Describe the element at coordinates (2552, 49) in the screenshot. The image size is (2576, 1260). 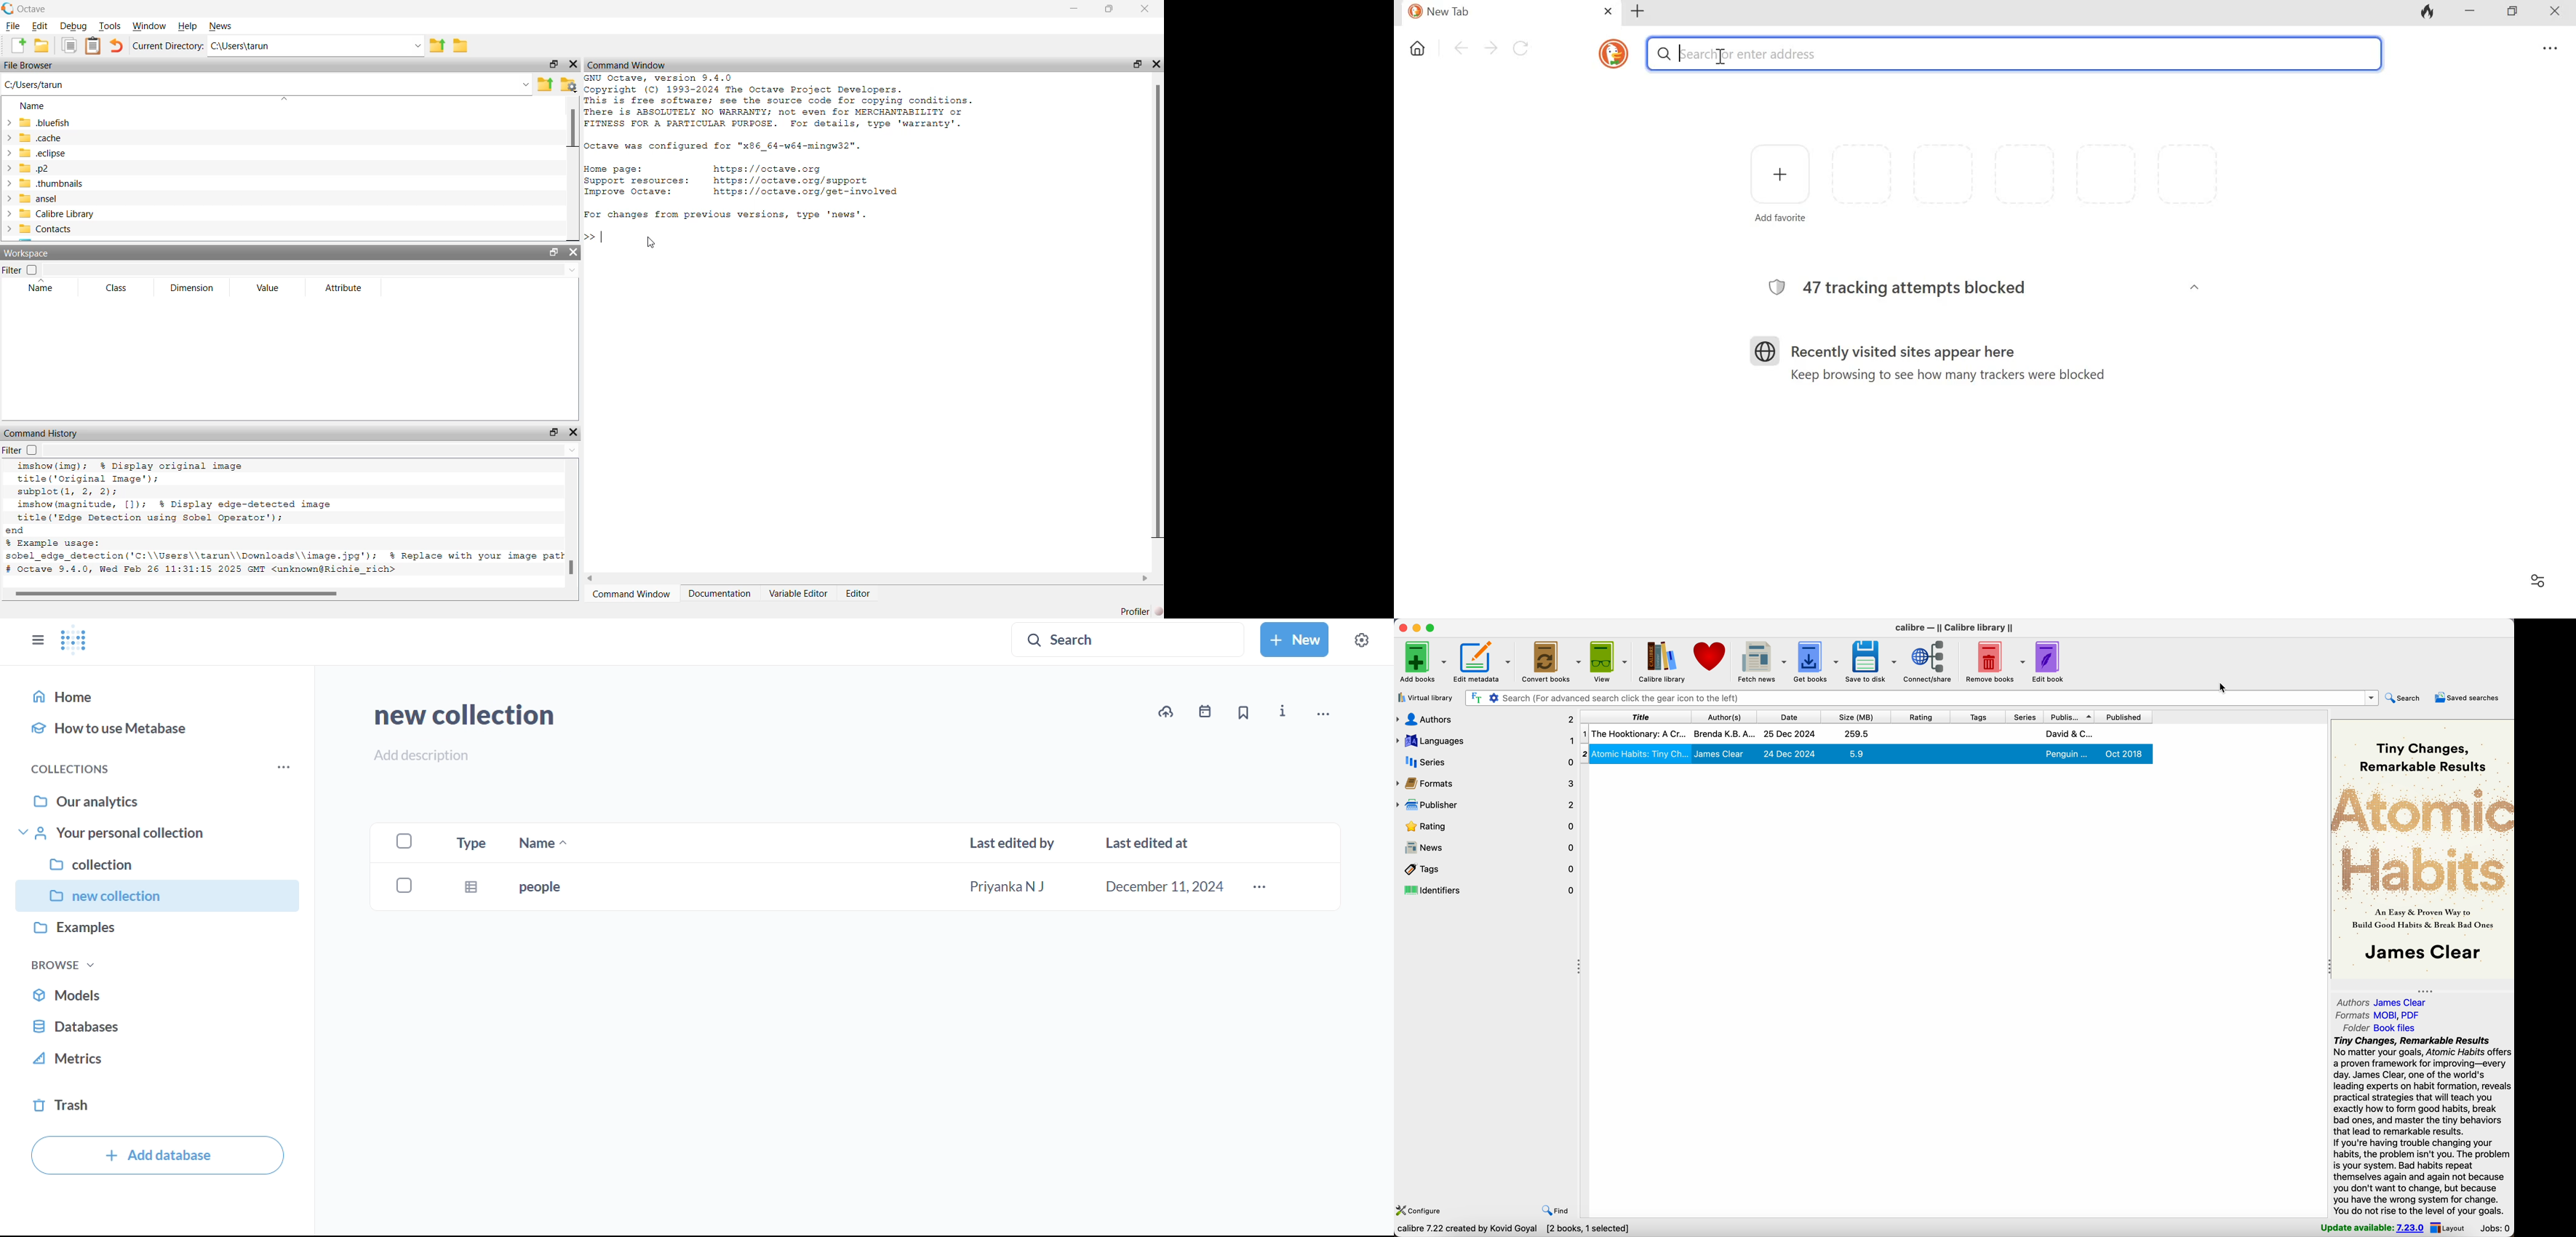
I see `Overflow menu` at that location.